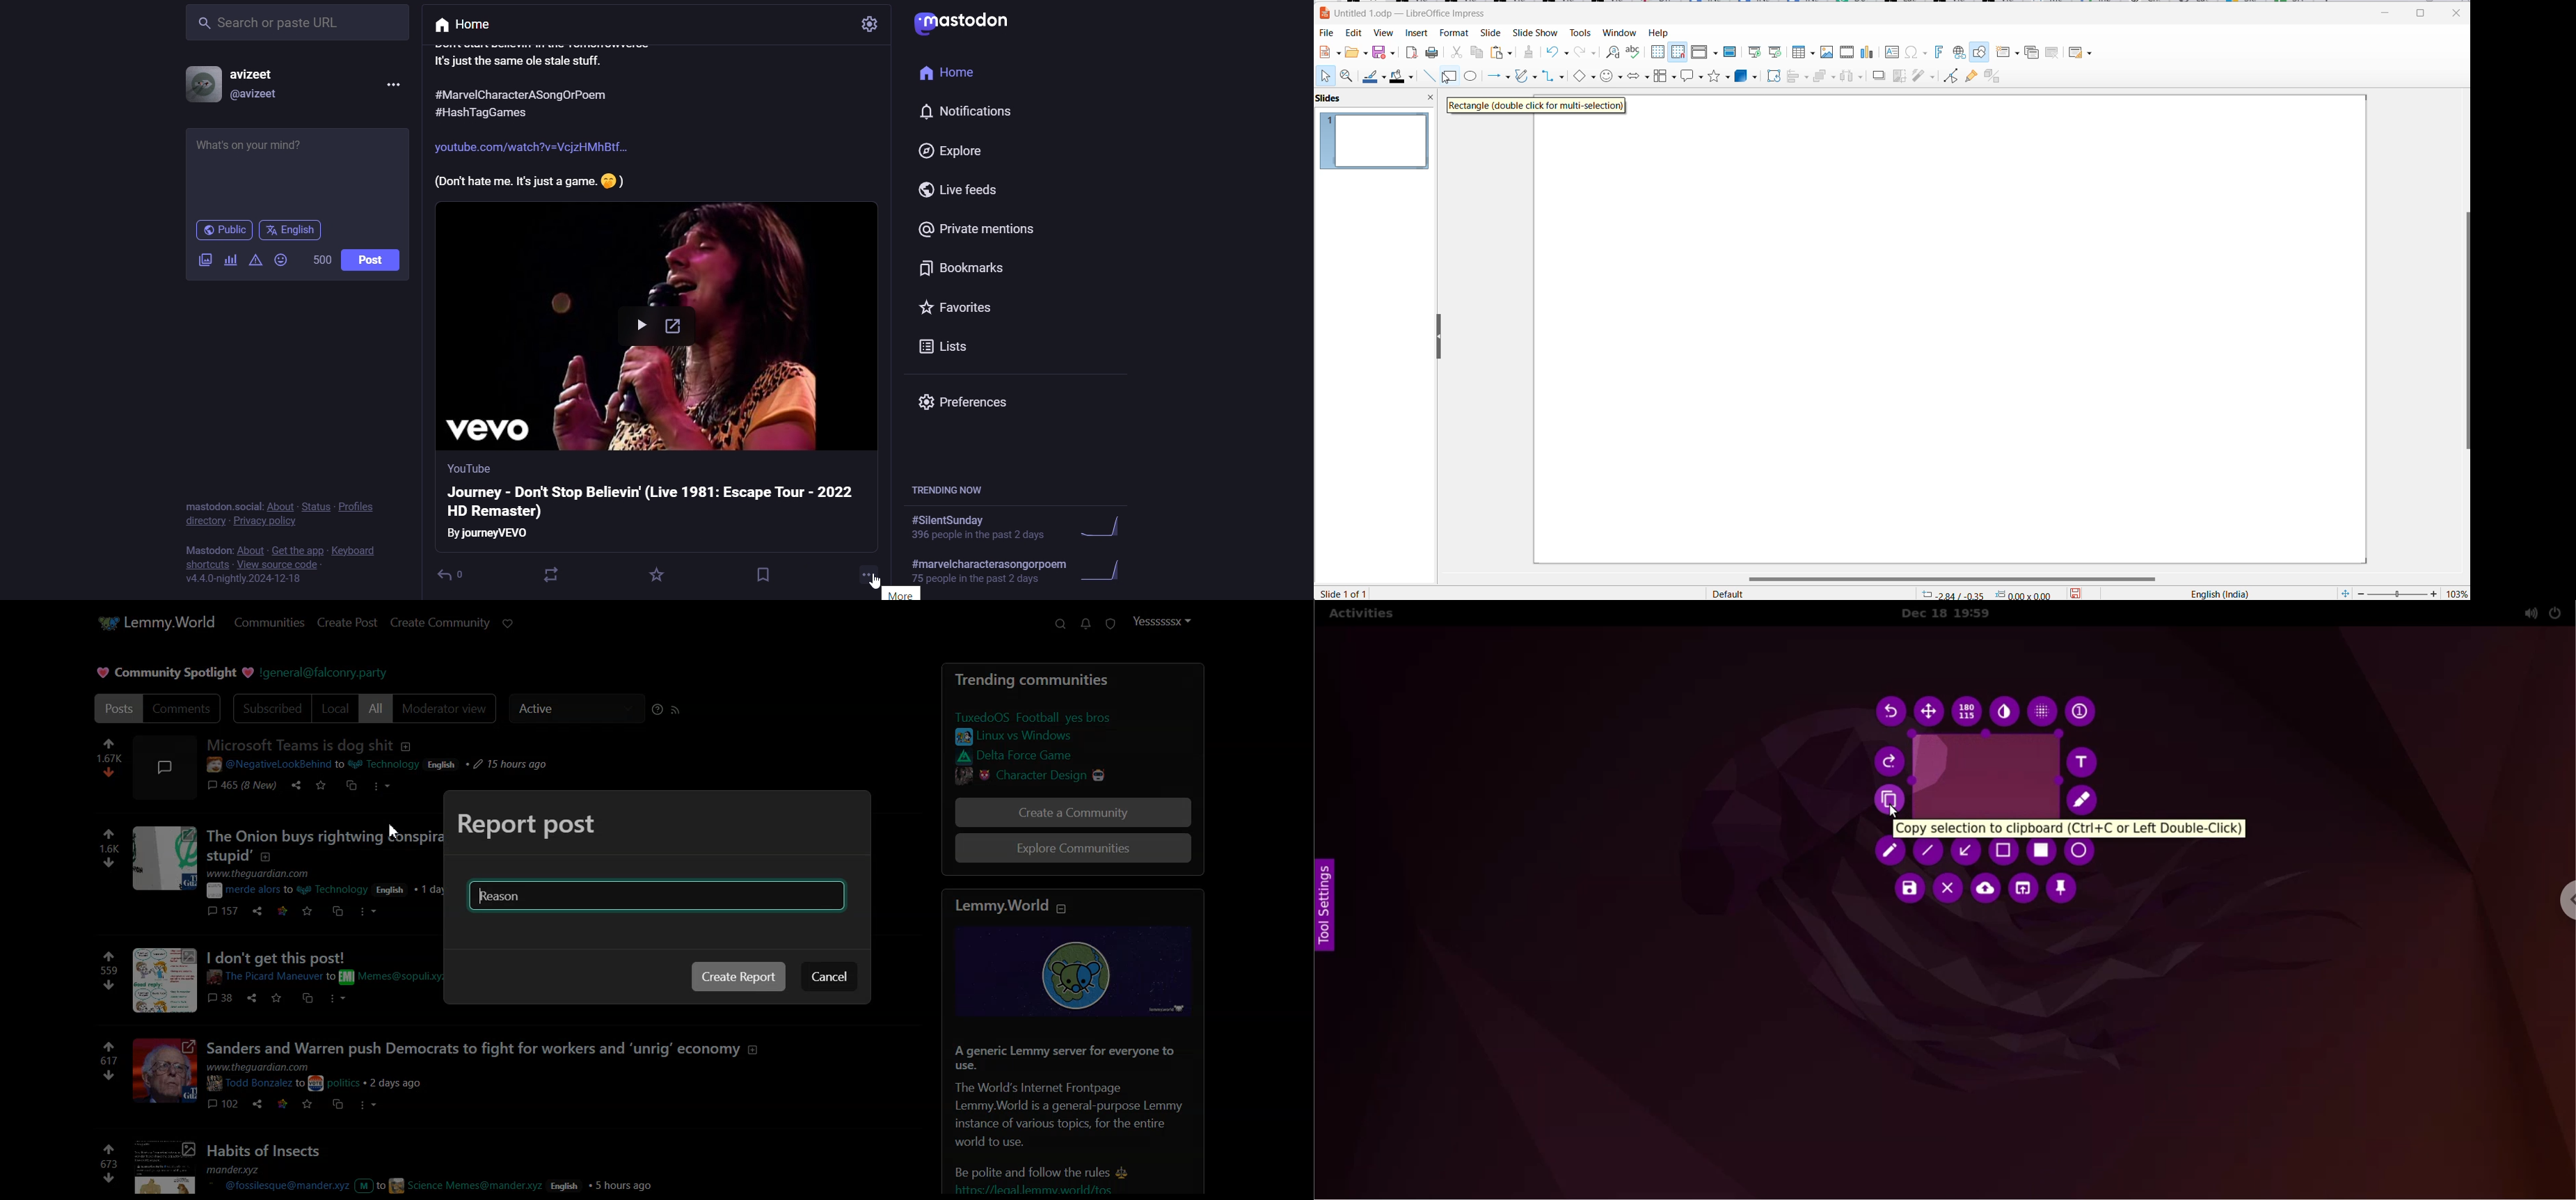  What do you see at coordinates (1162, 621) in the screenshot?
I see `Profile` at bounding box center [1162, 621].